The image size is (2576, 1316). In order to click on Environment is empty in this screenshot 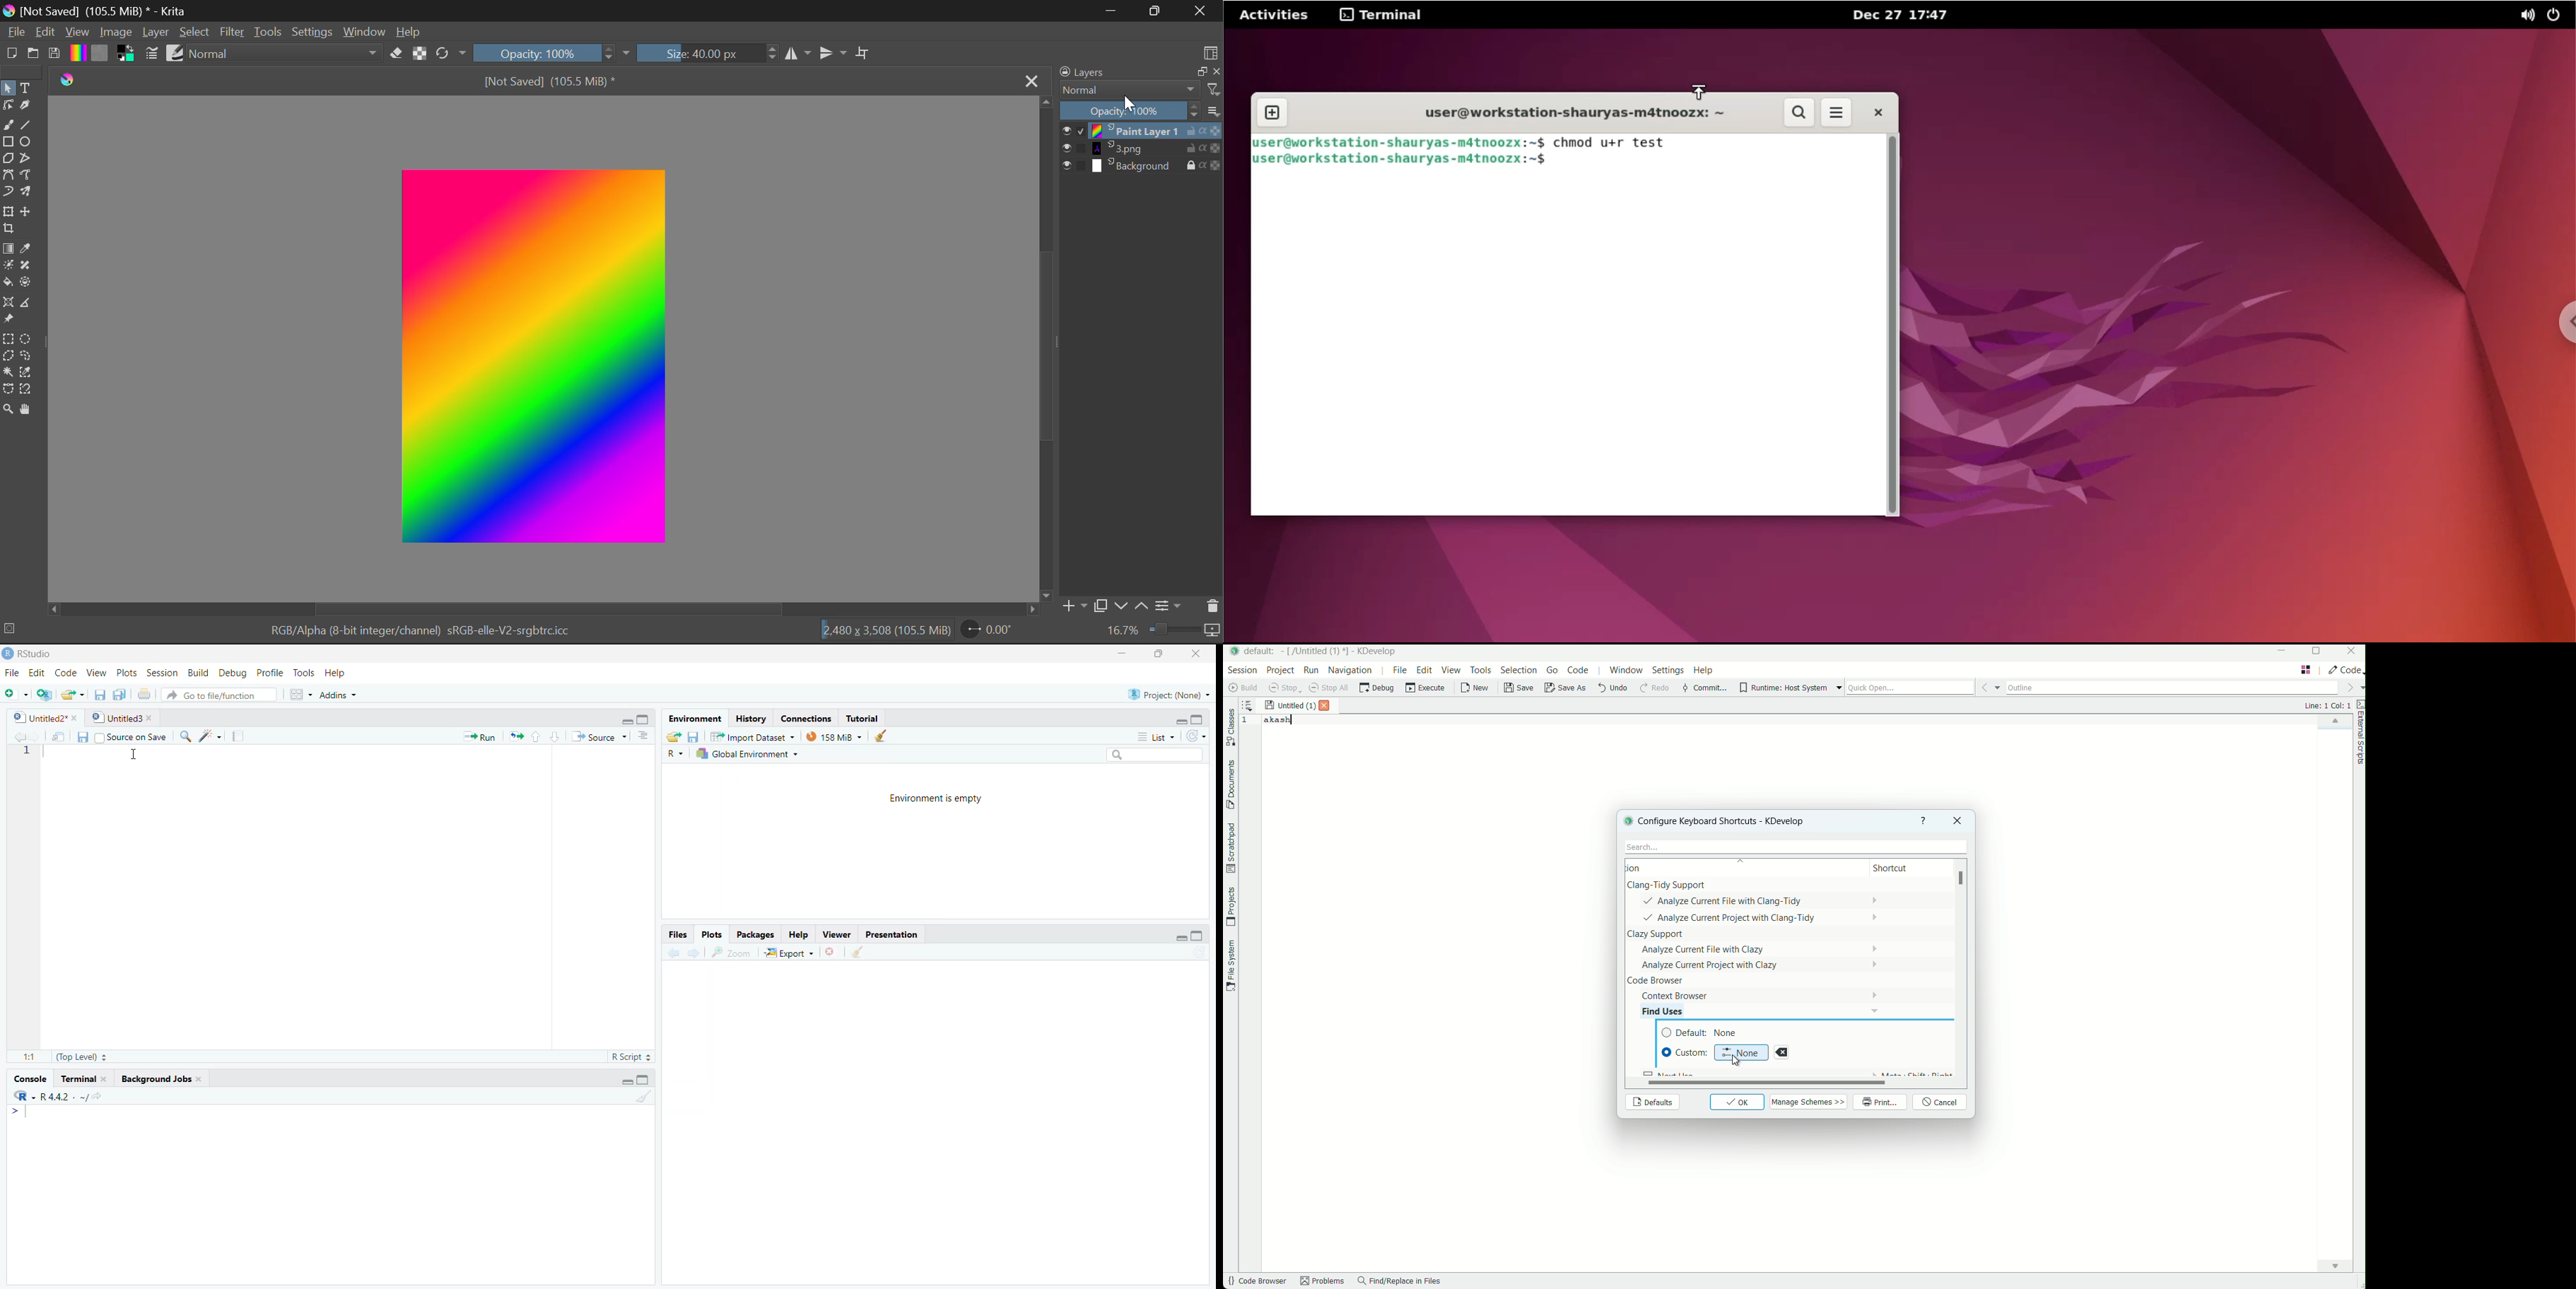, I will do `click(933, 841)`.